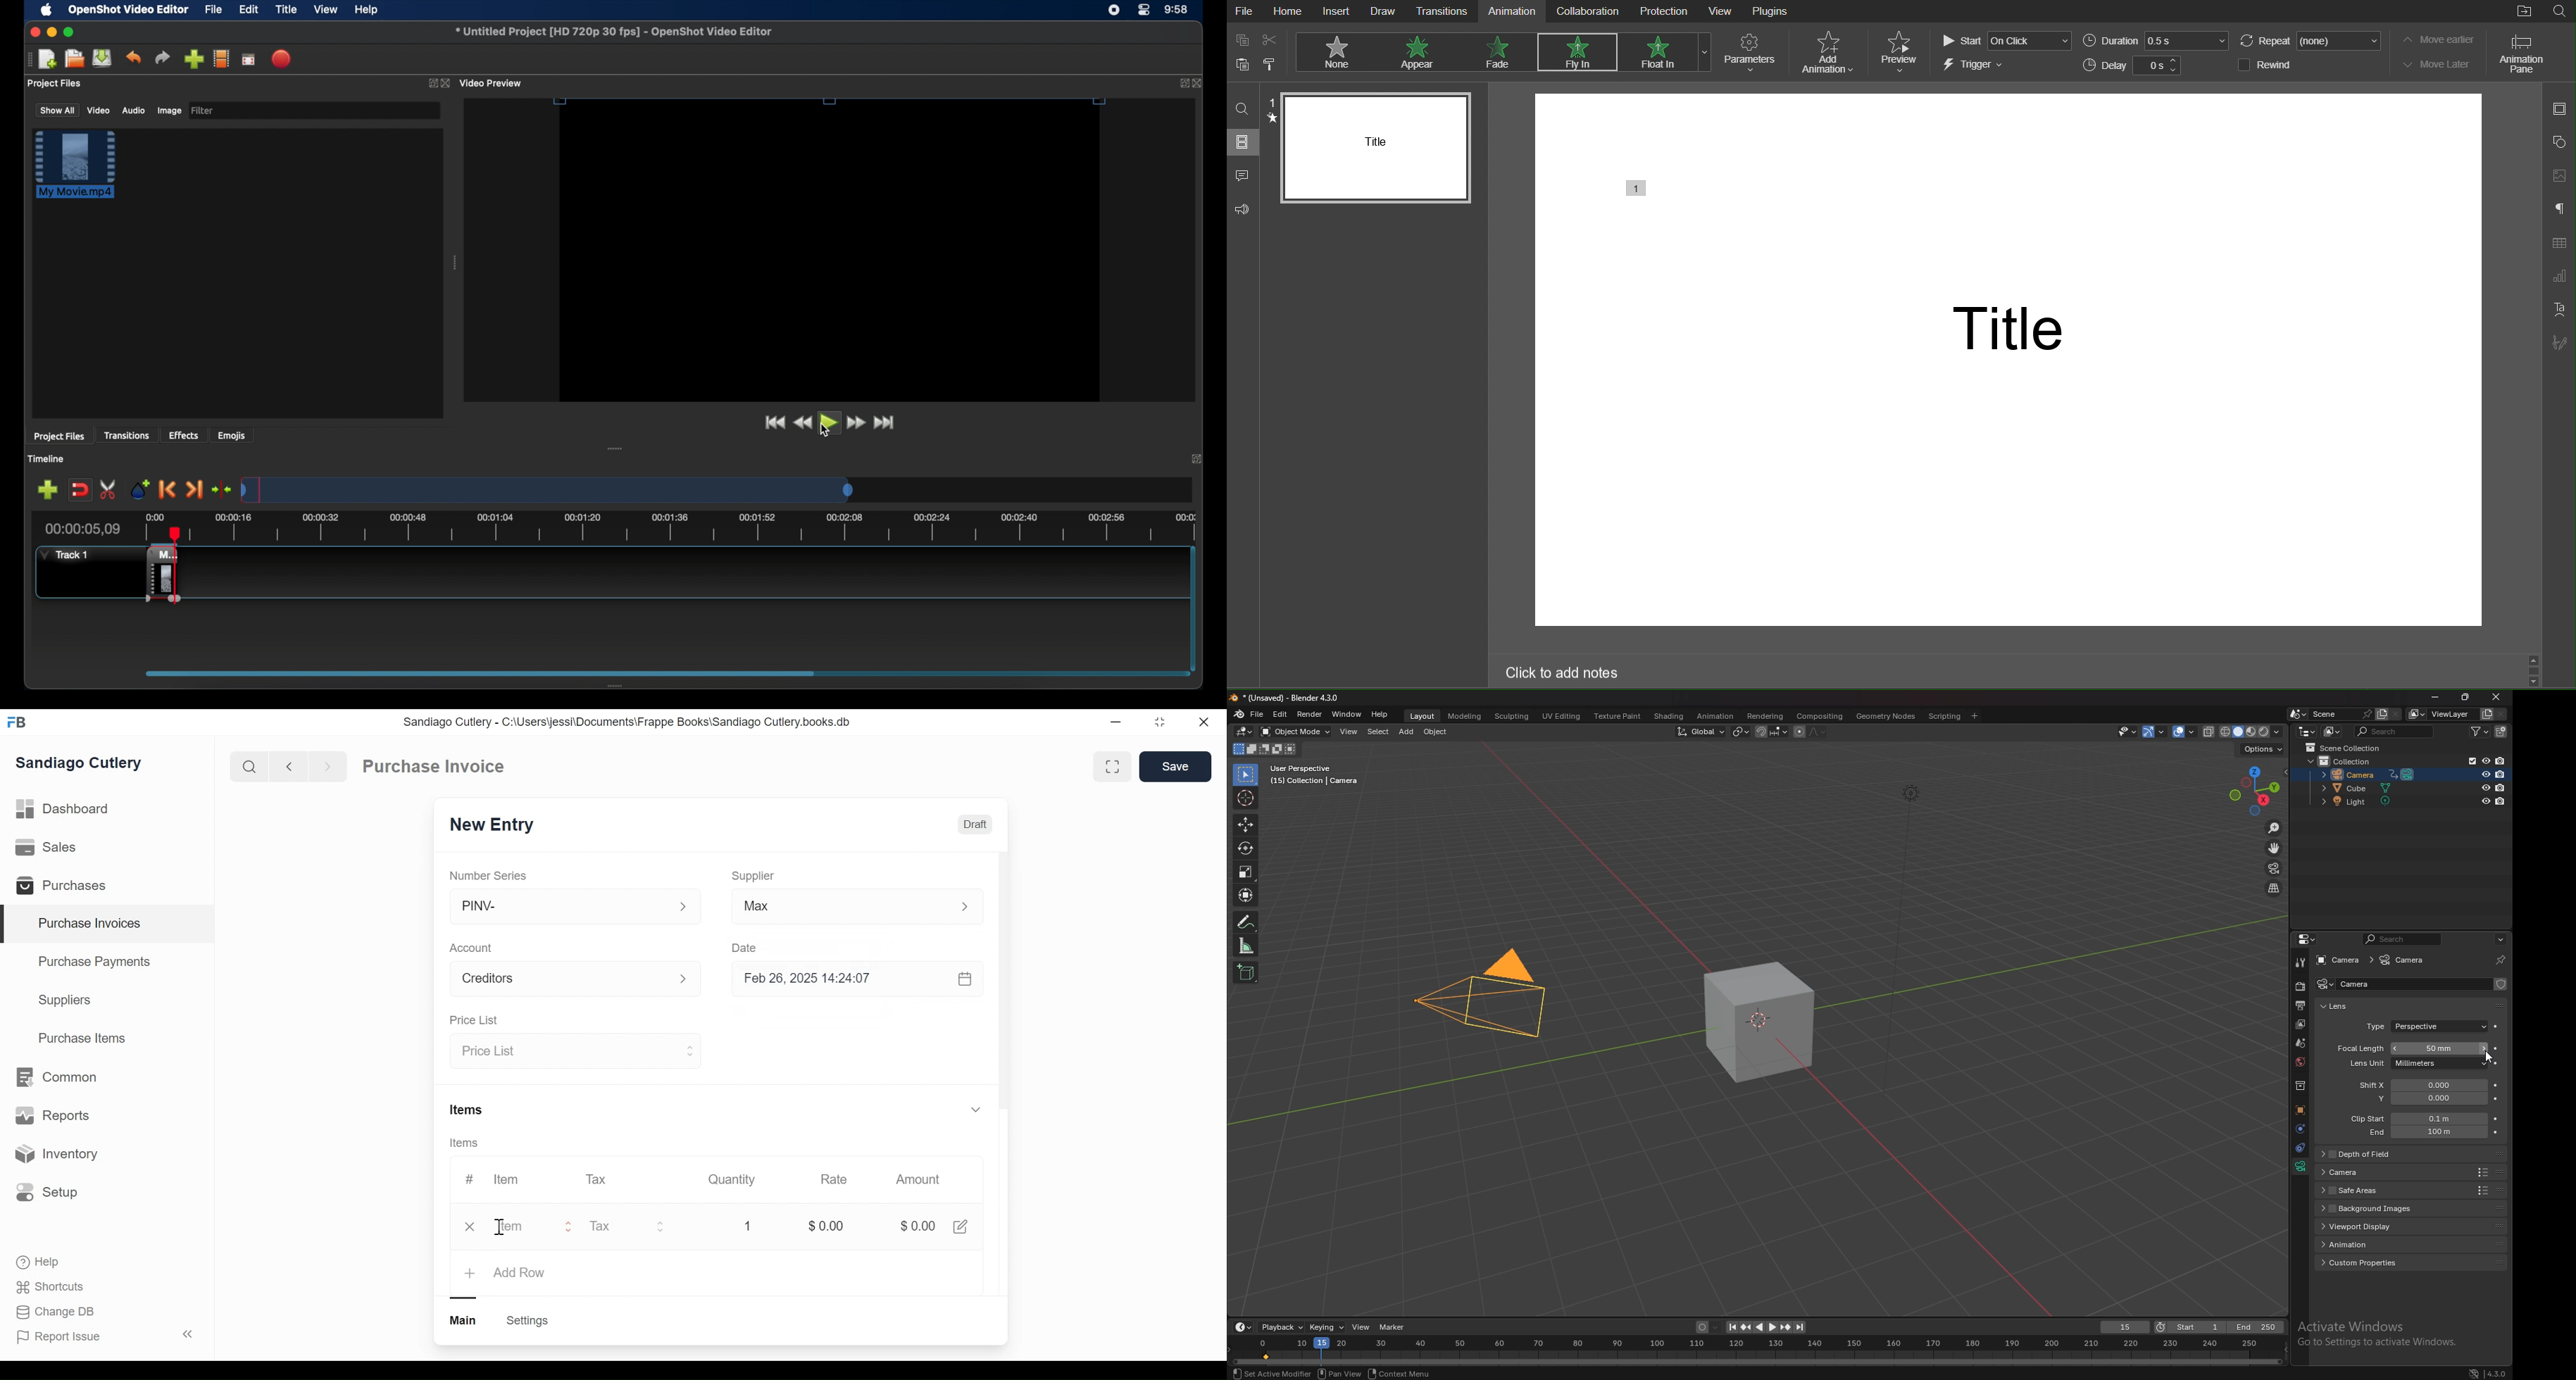 Image resolution: width=2576 pixels, height=1400 pixels. I want to click on add, so click(1406, 733).